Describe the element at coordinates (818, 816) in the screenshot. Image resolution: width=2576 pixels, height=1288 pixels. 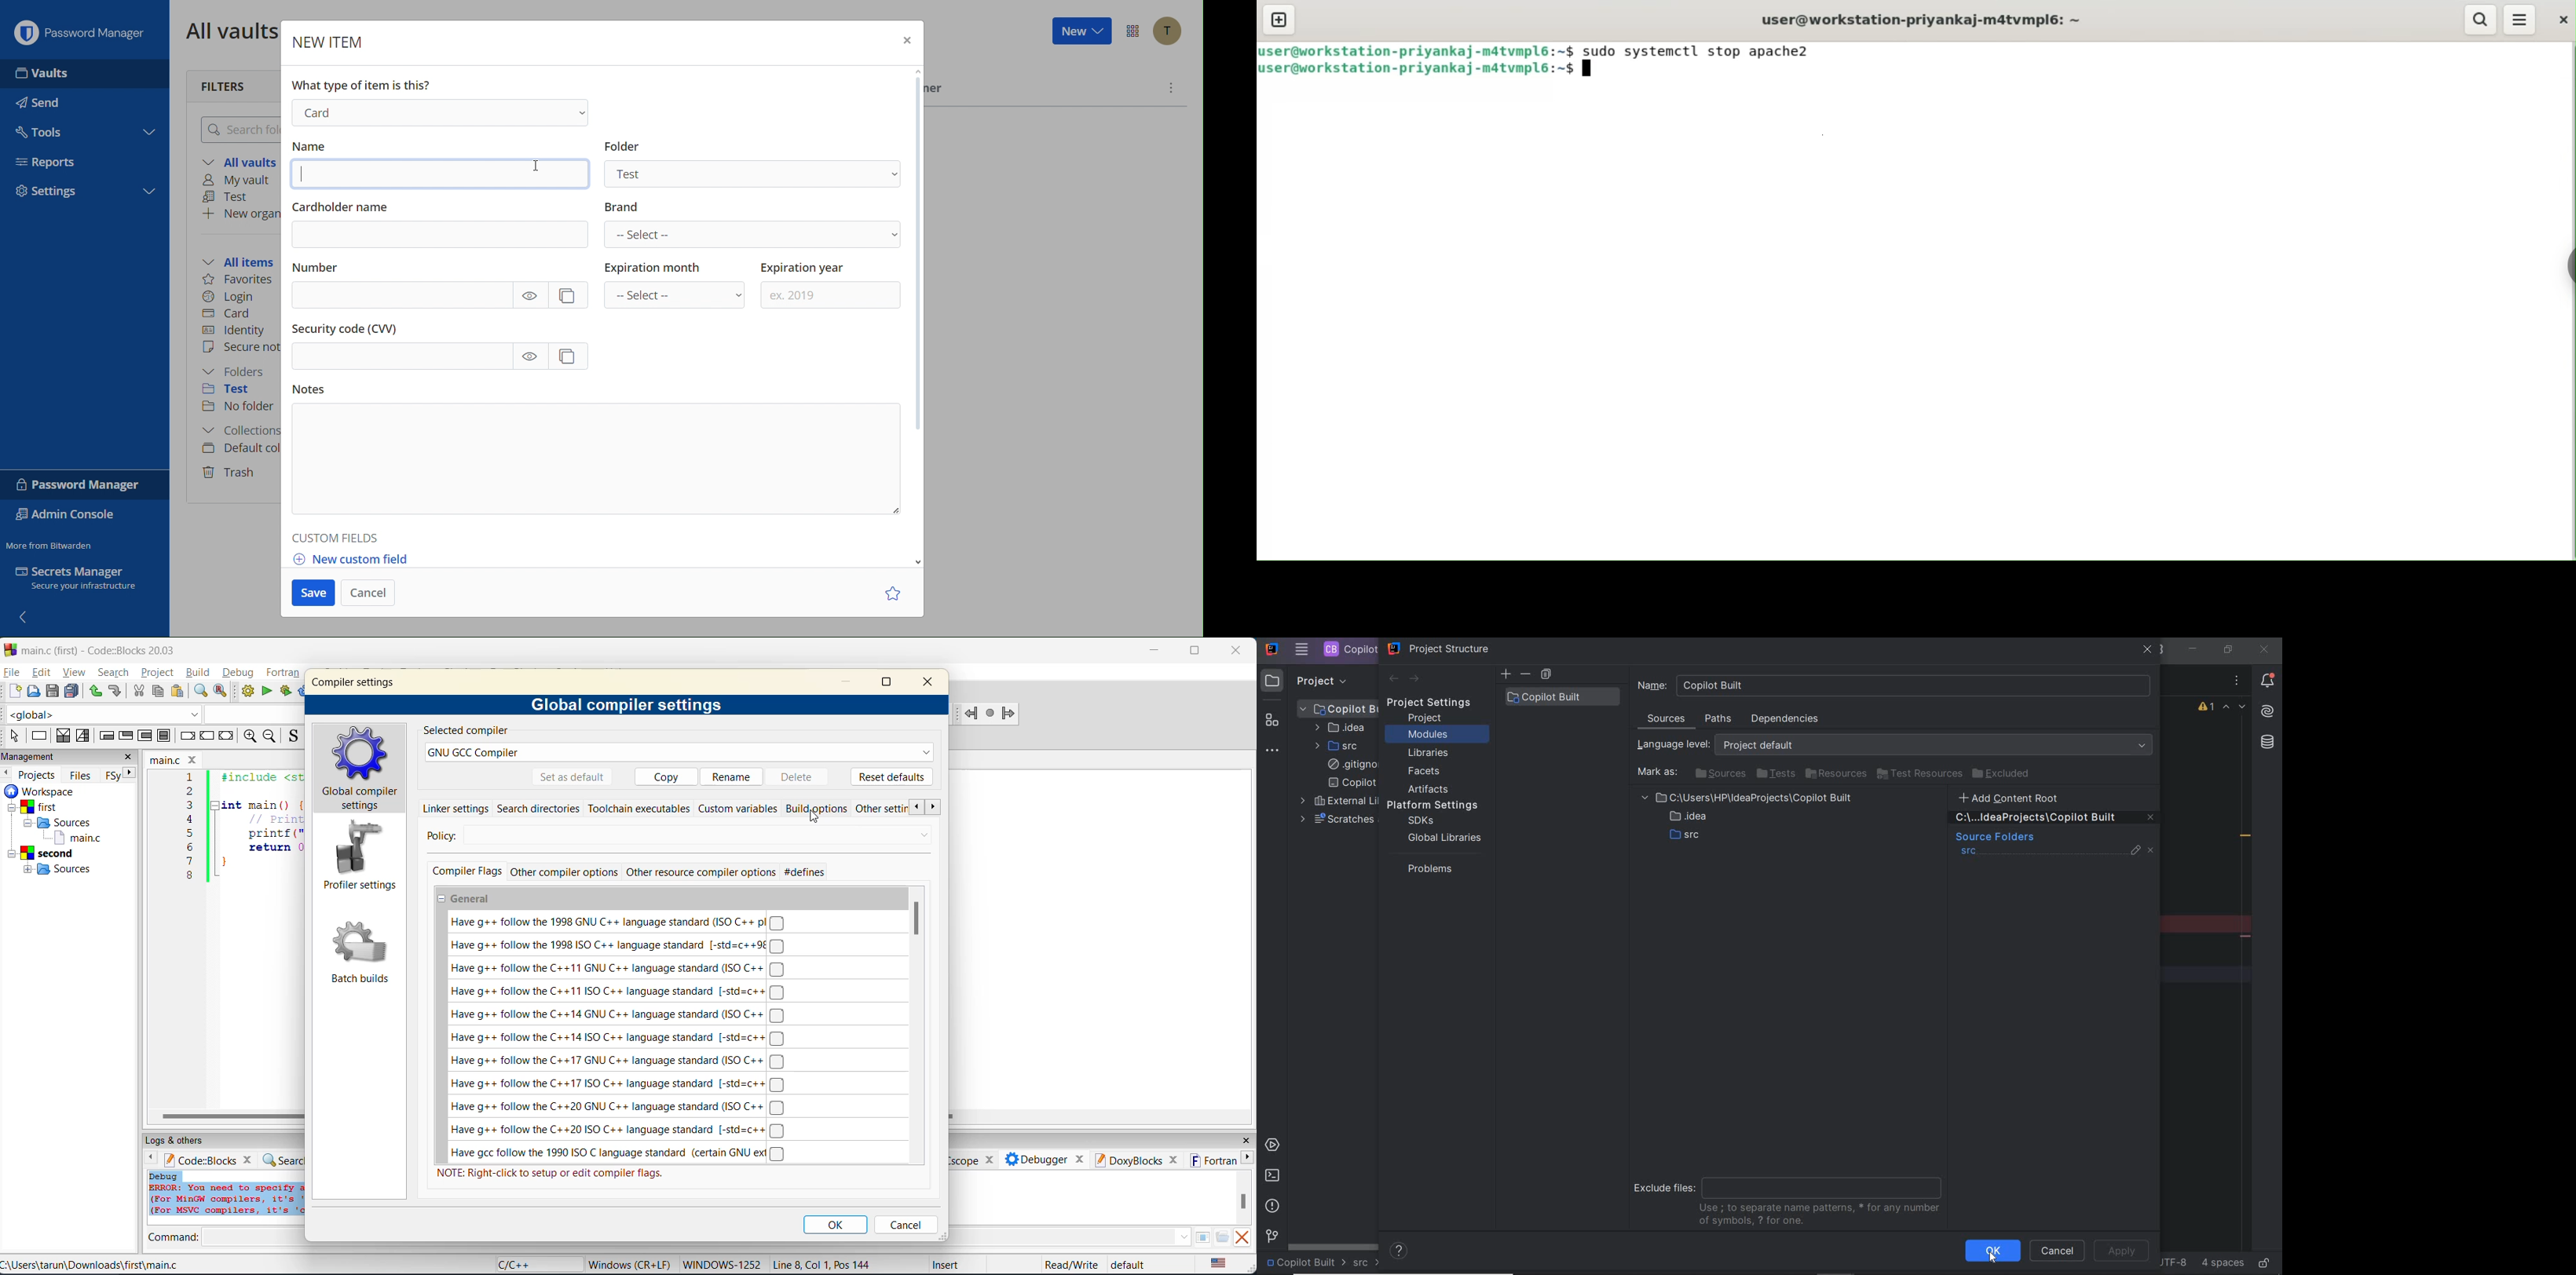
I see `Cursor` at that location.